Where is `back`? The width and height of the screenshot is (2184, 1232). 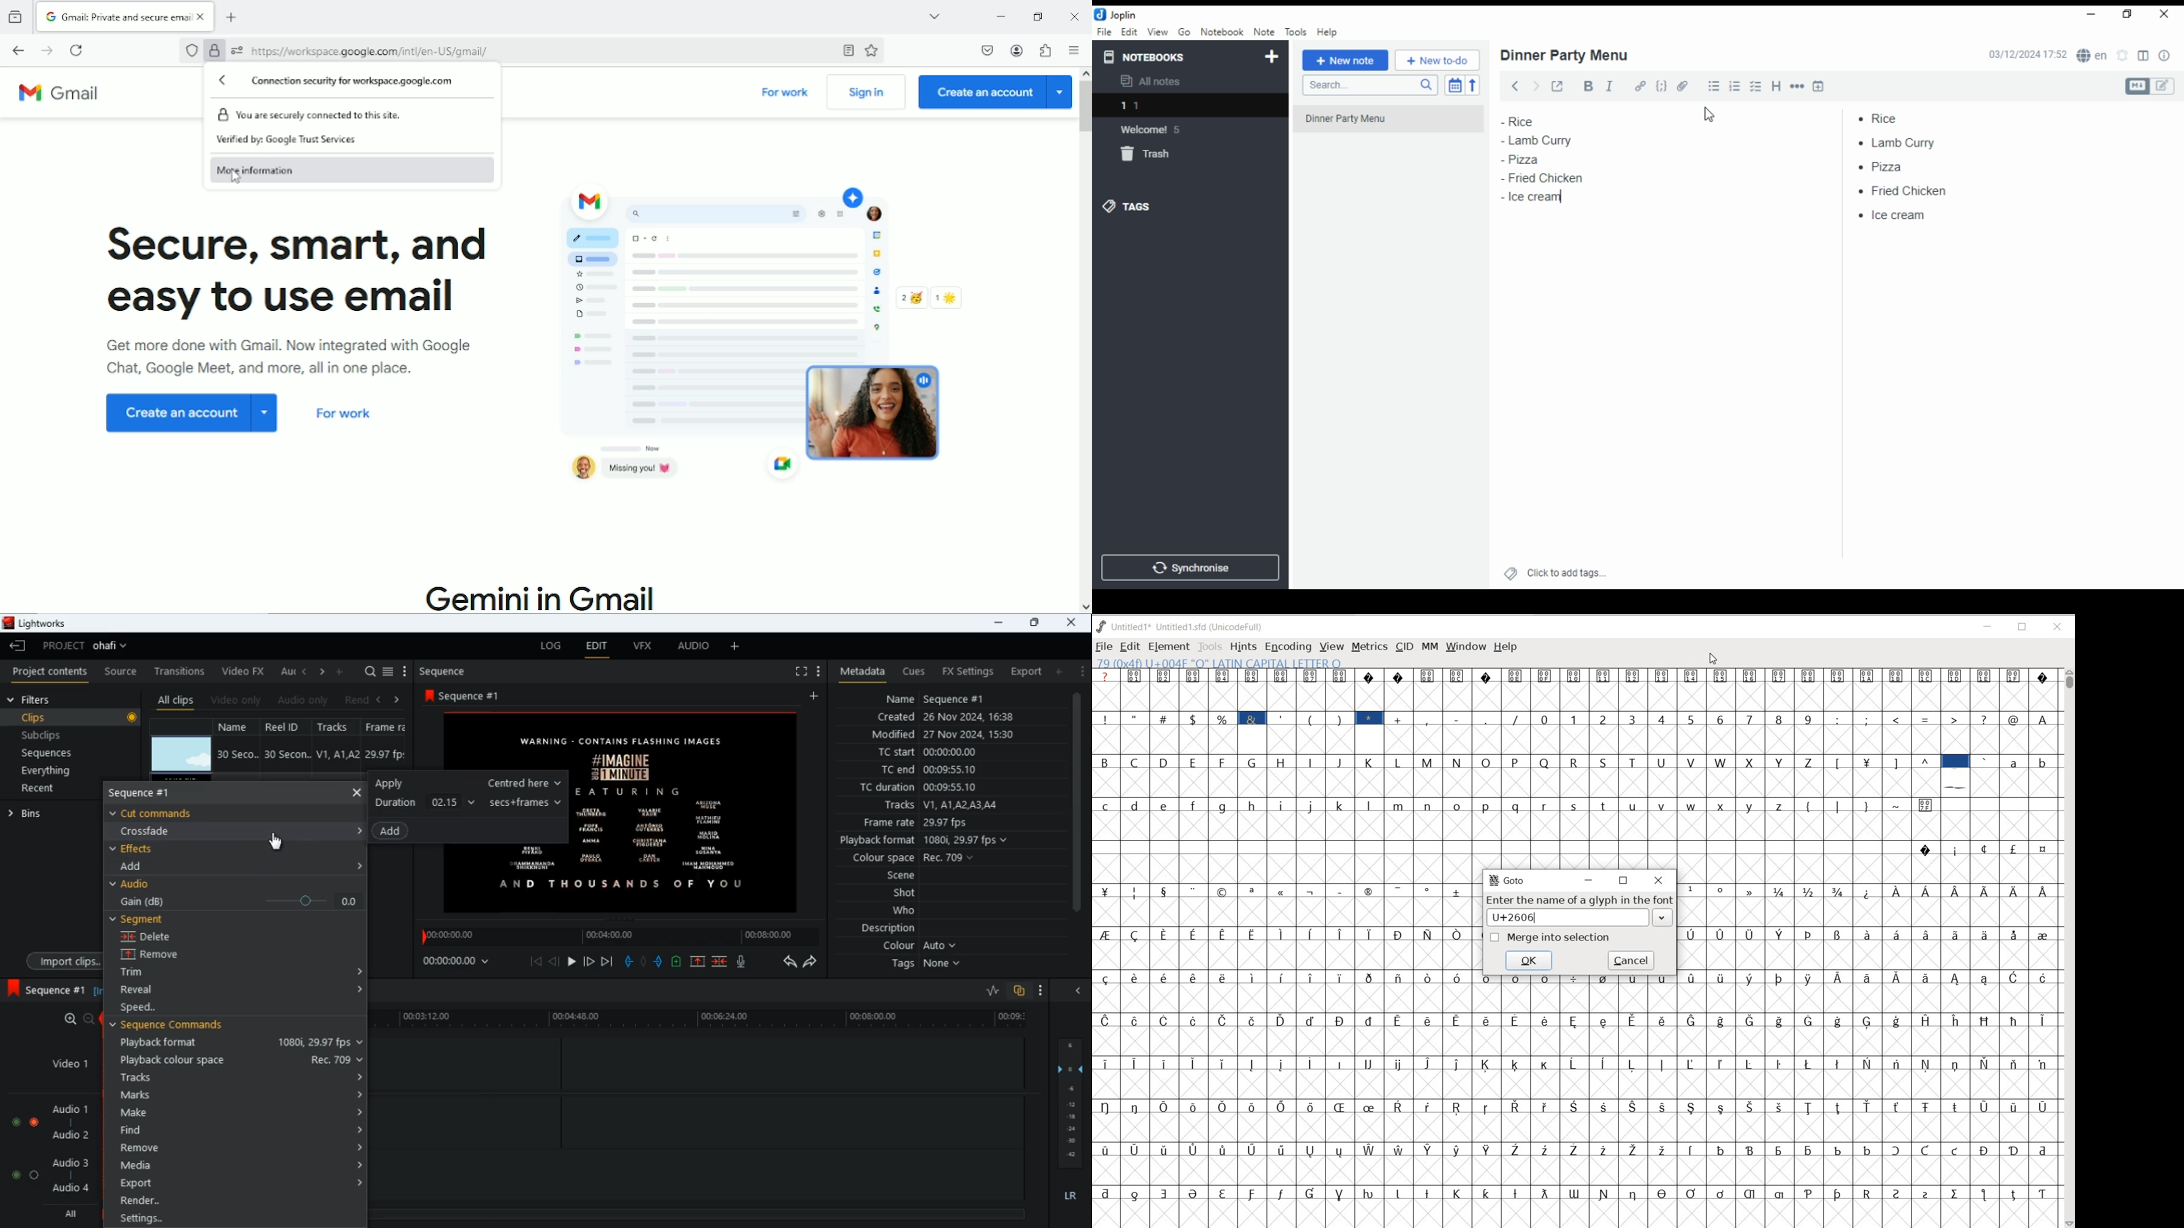 back is located at coordinates (554, 962).